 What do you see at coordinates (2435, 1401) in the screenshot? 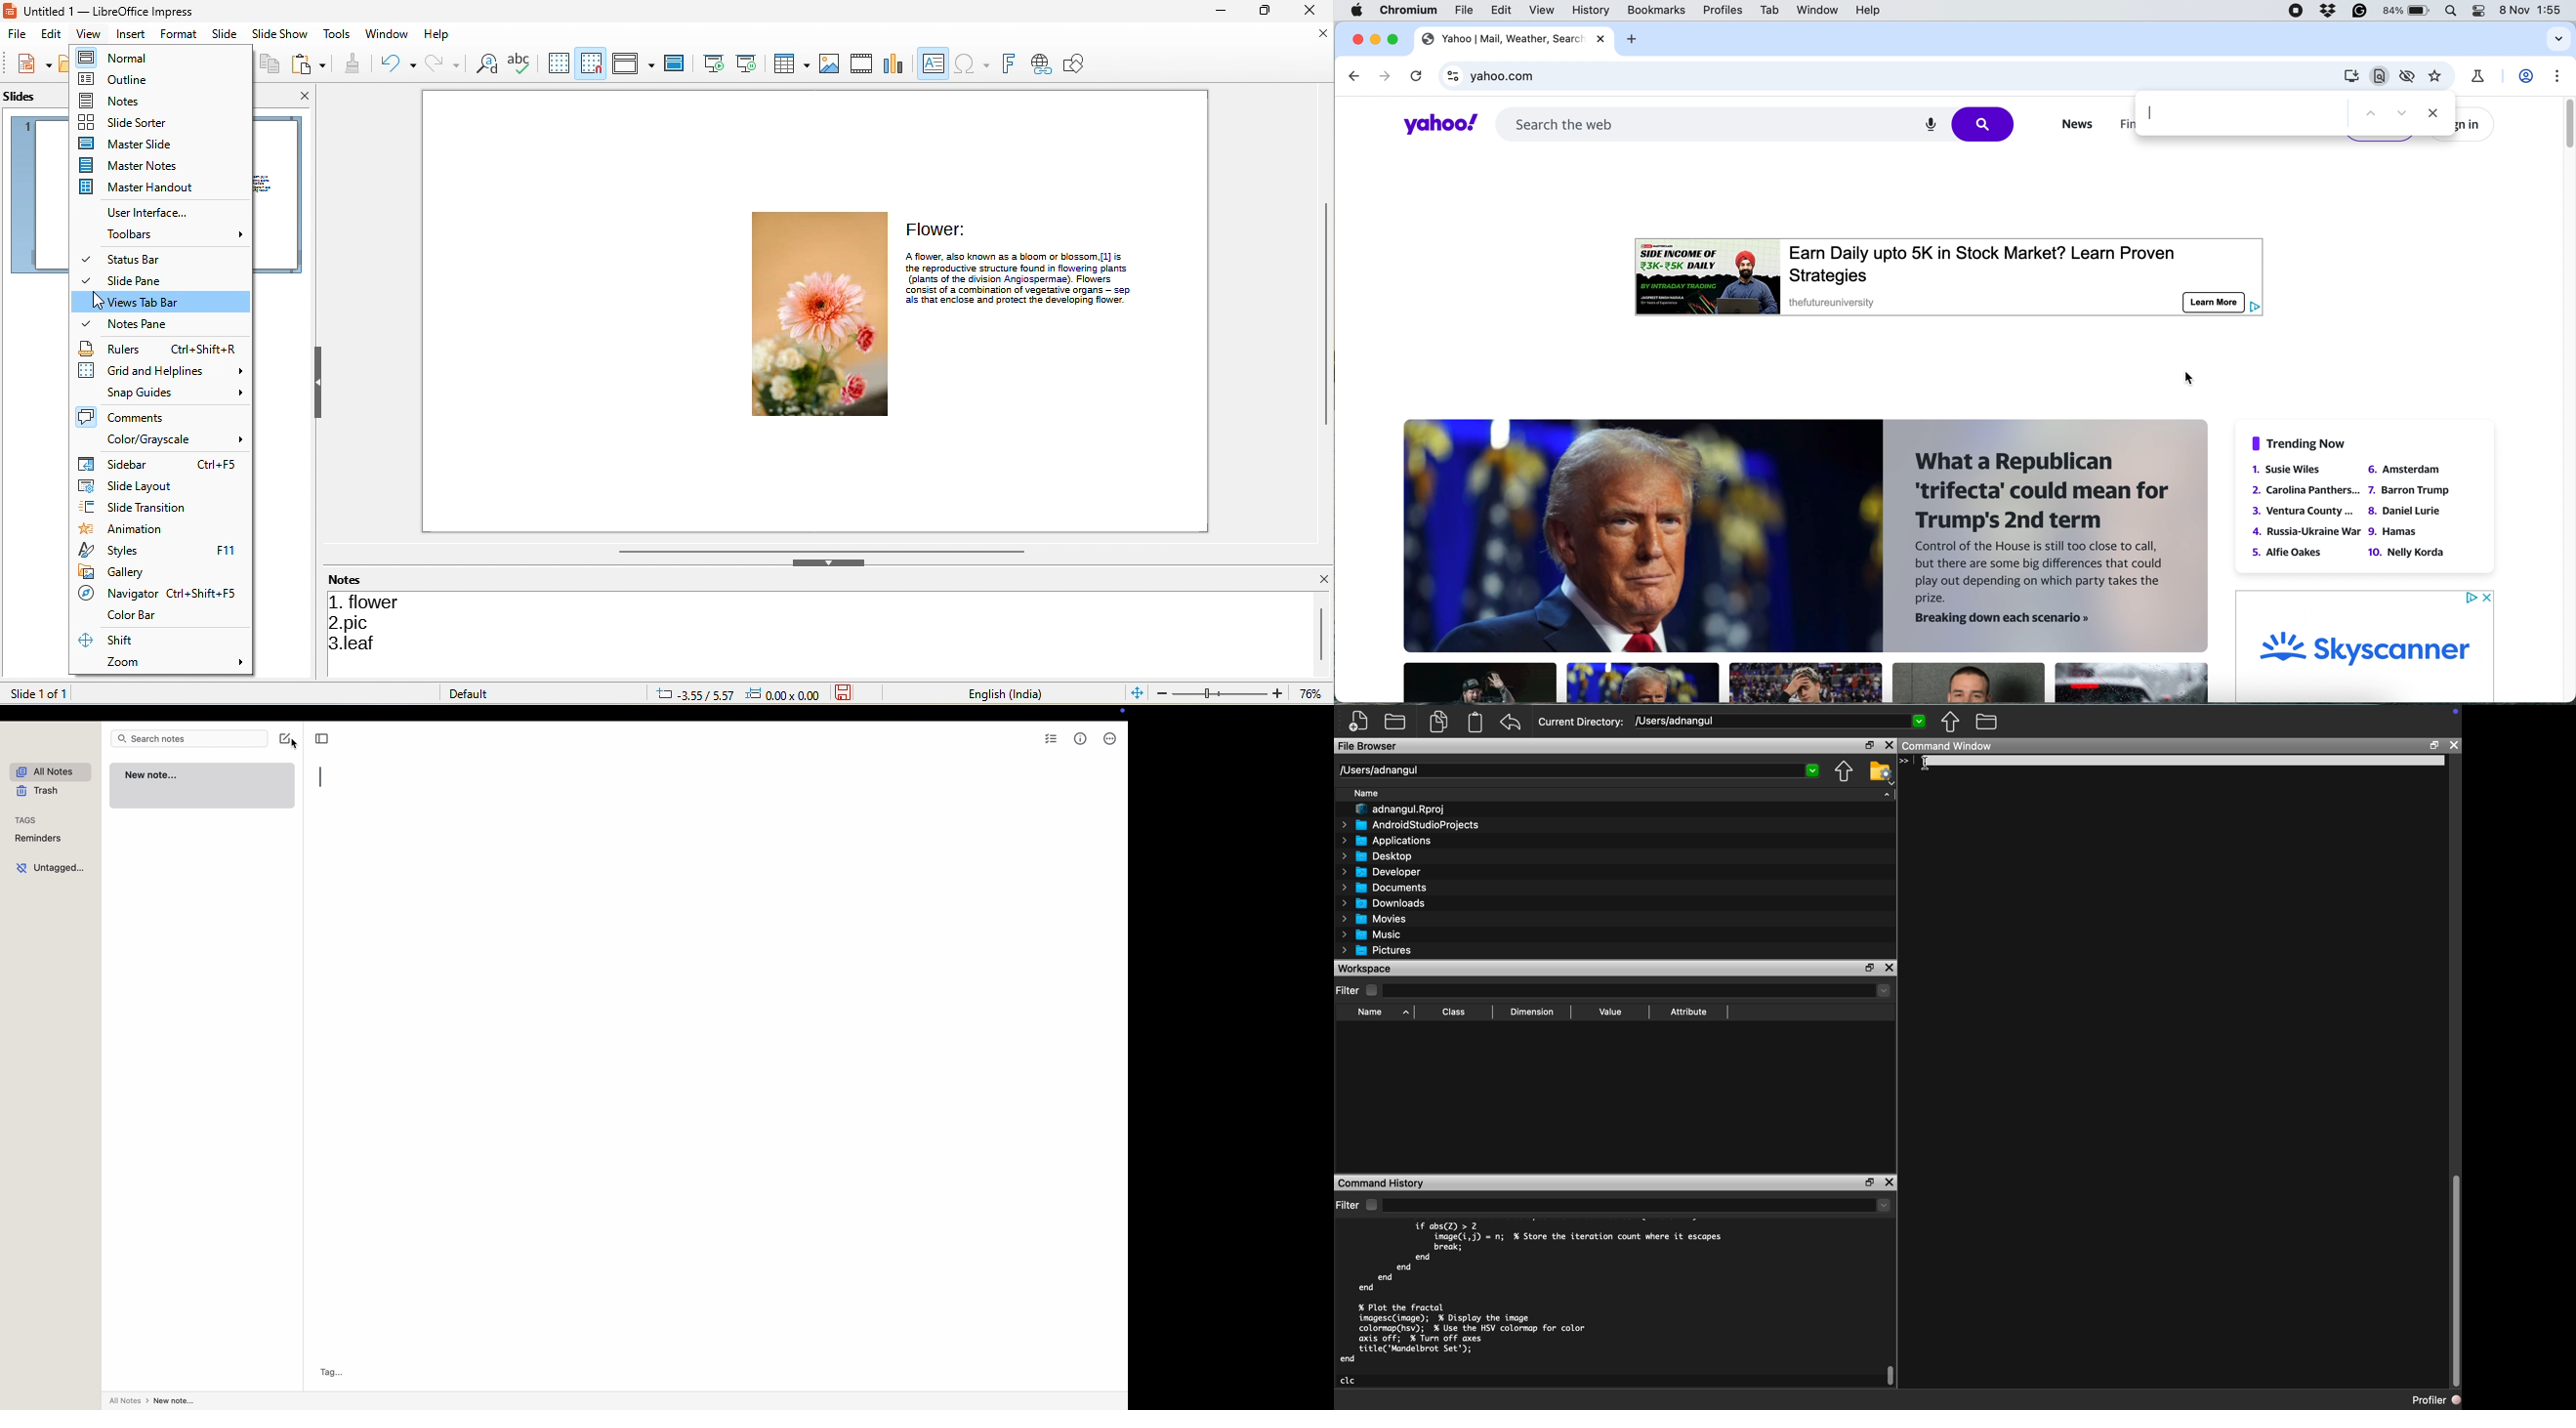
I see `Profiler` at bounding box center [2435, 1401].